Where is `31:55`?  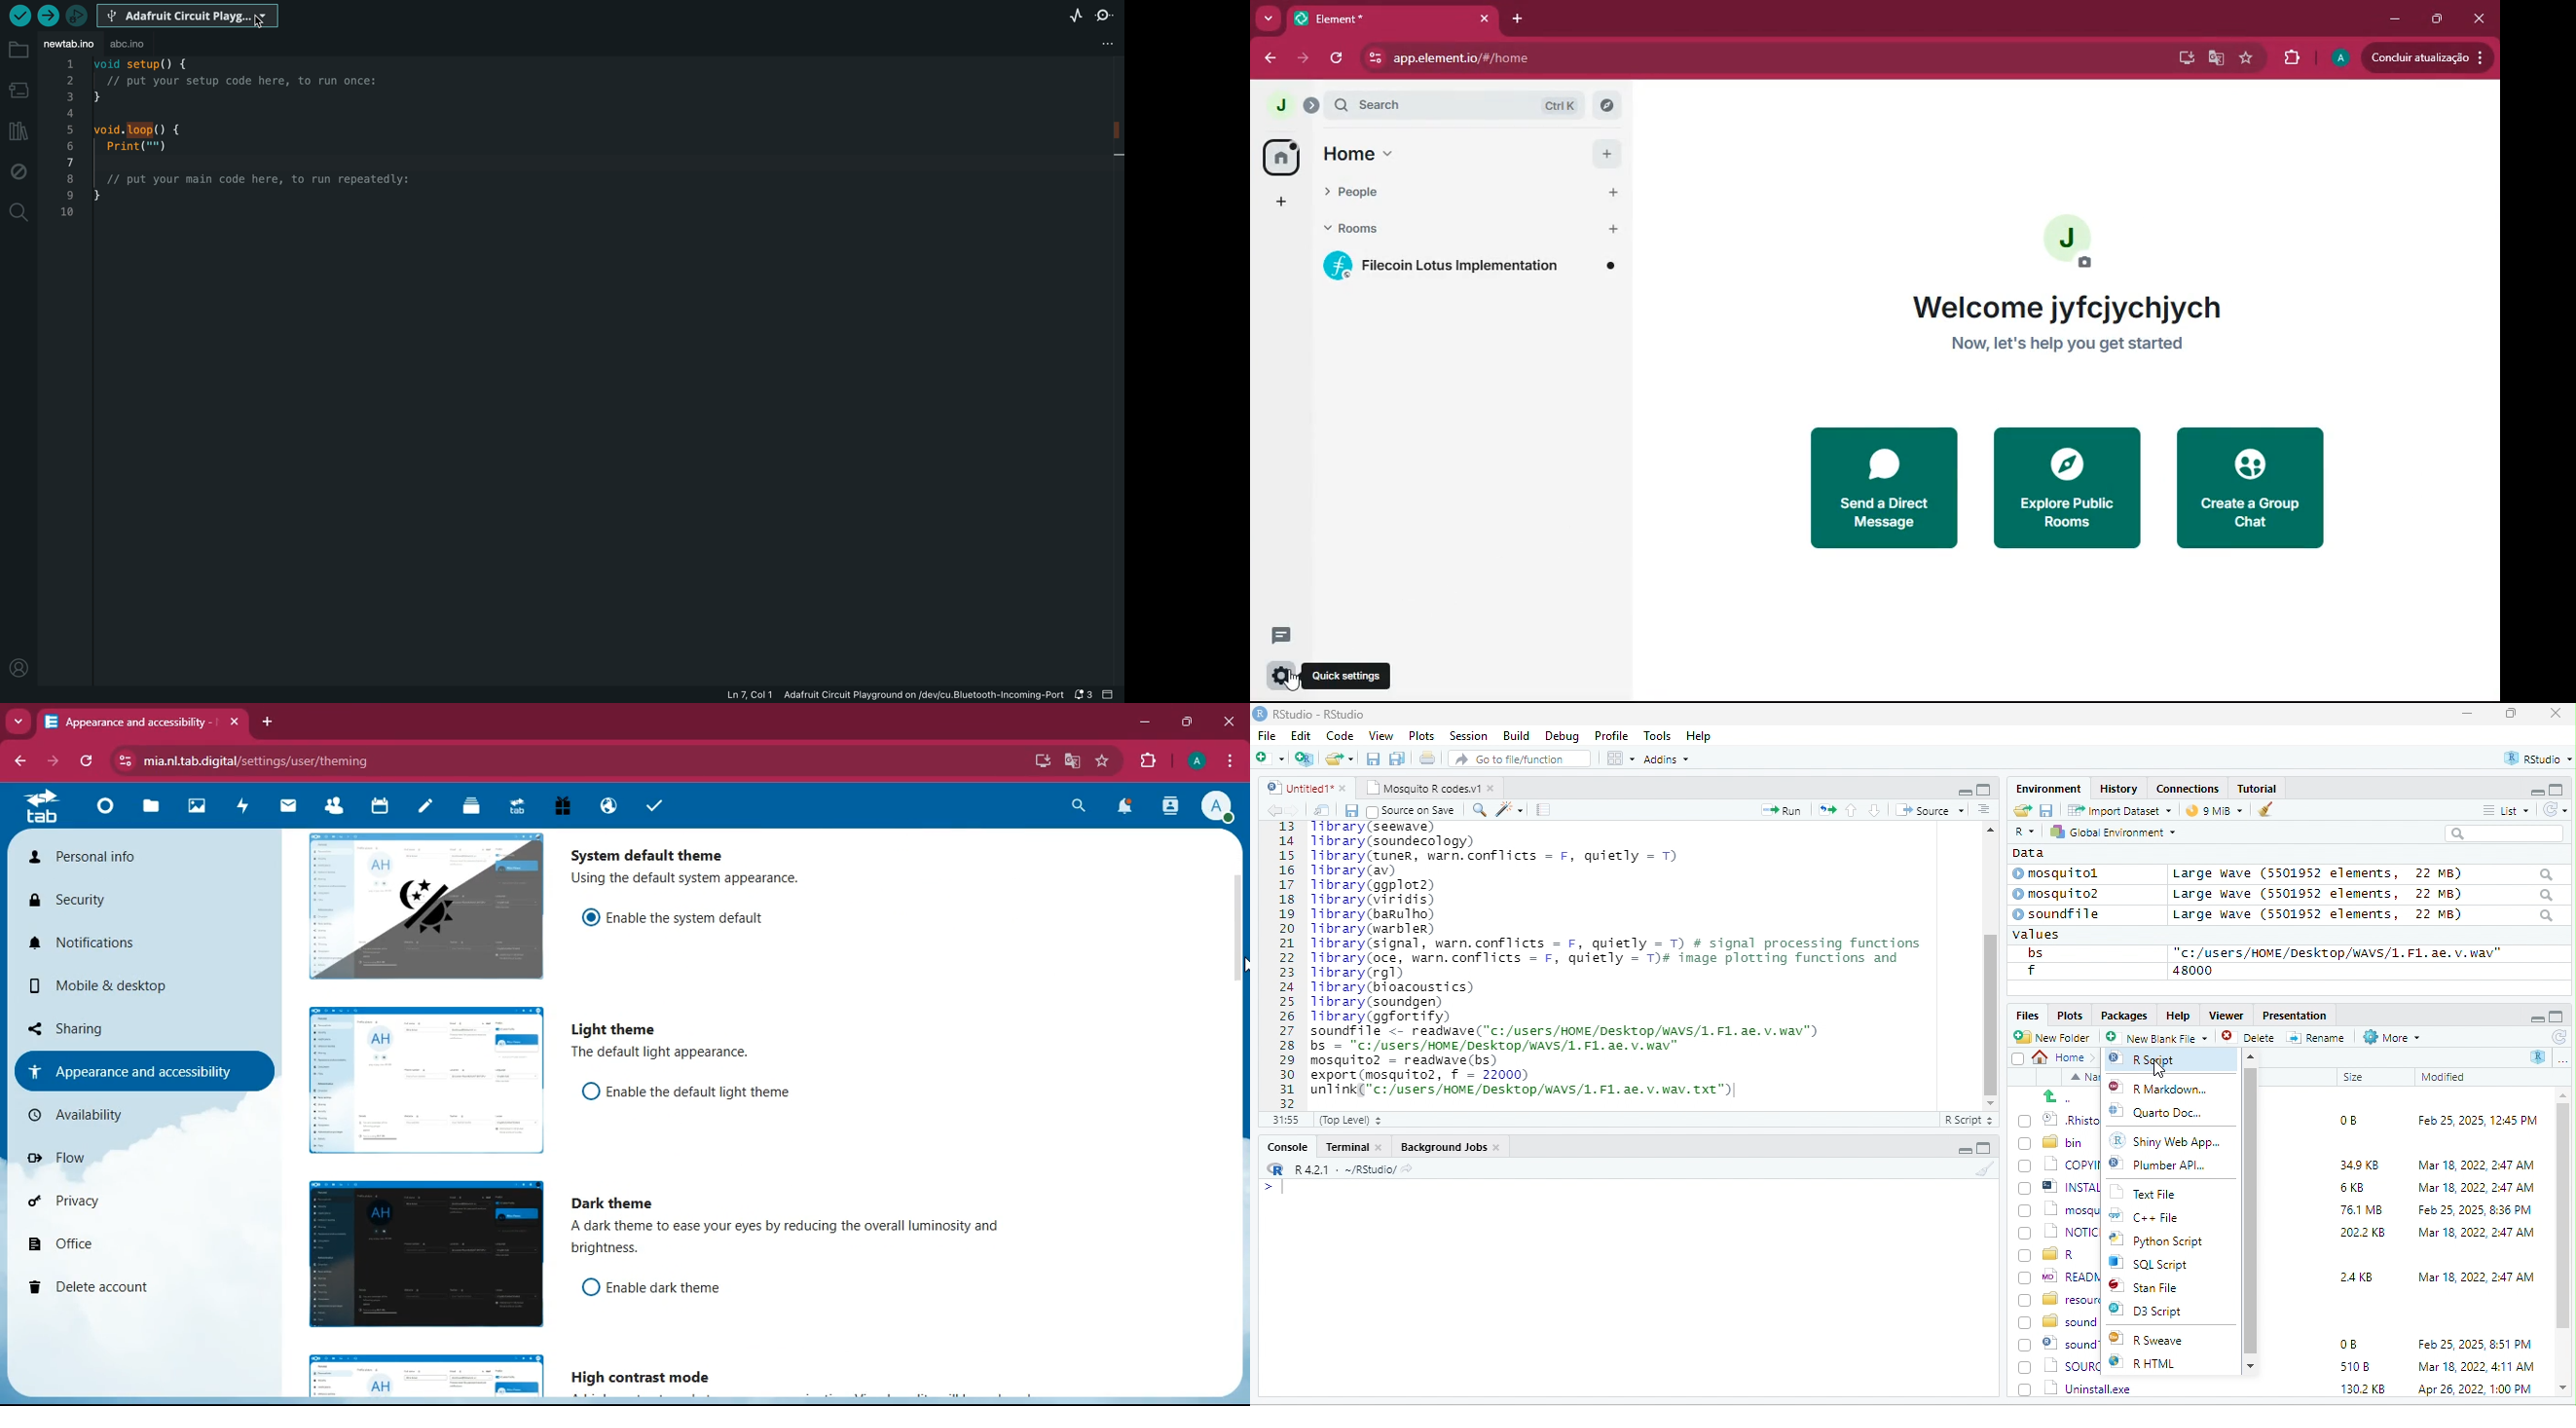 31:55 is located at coordinates (1283, 1120).